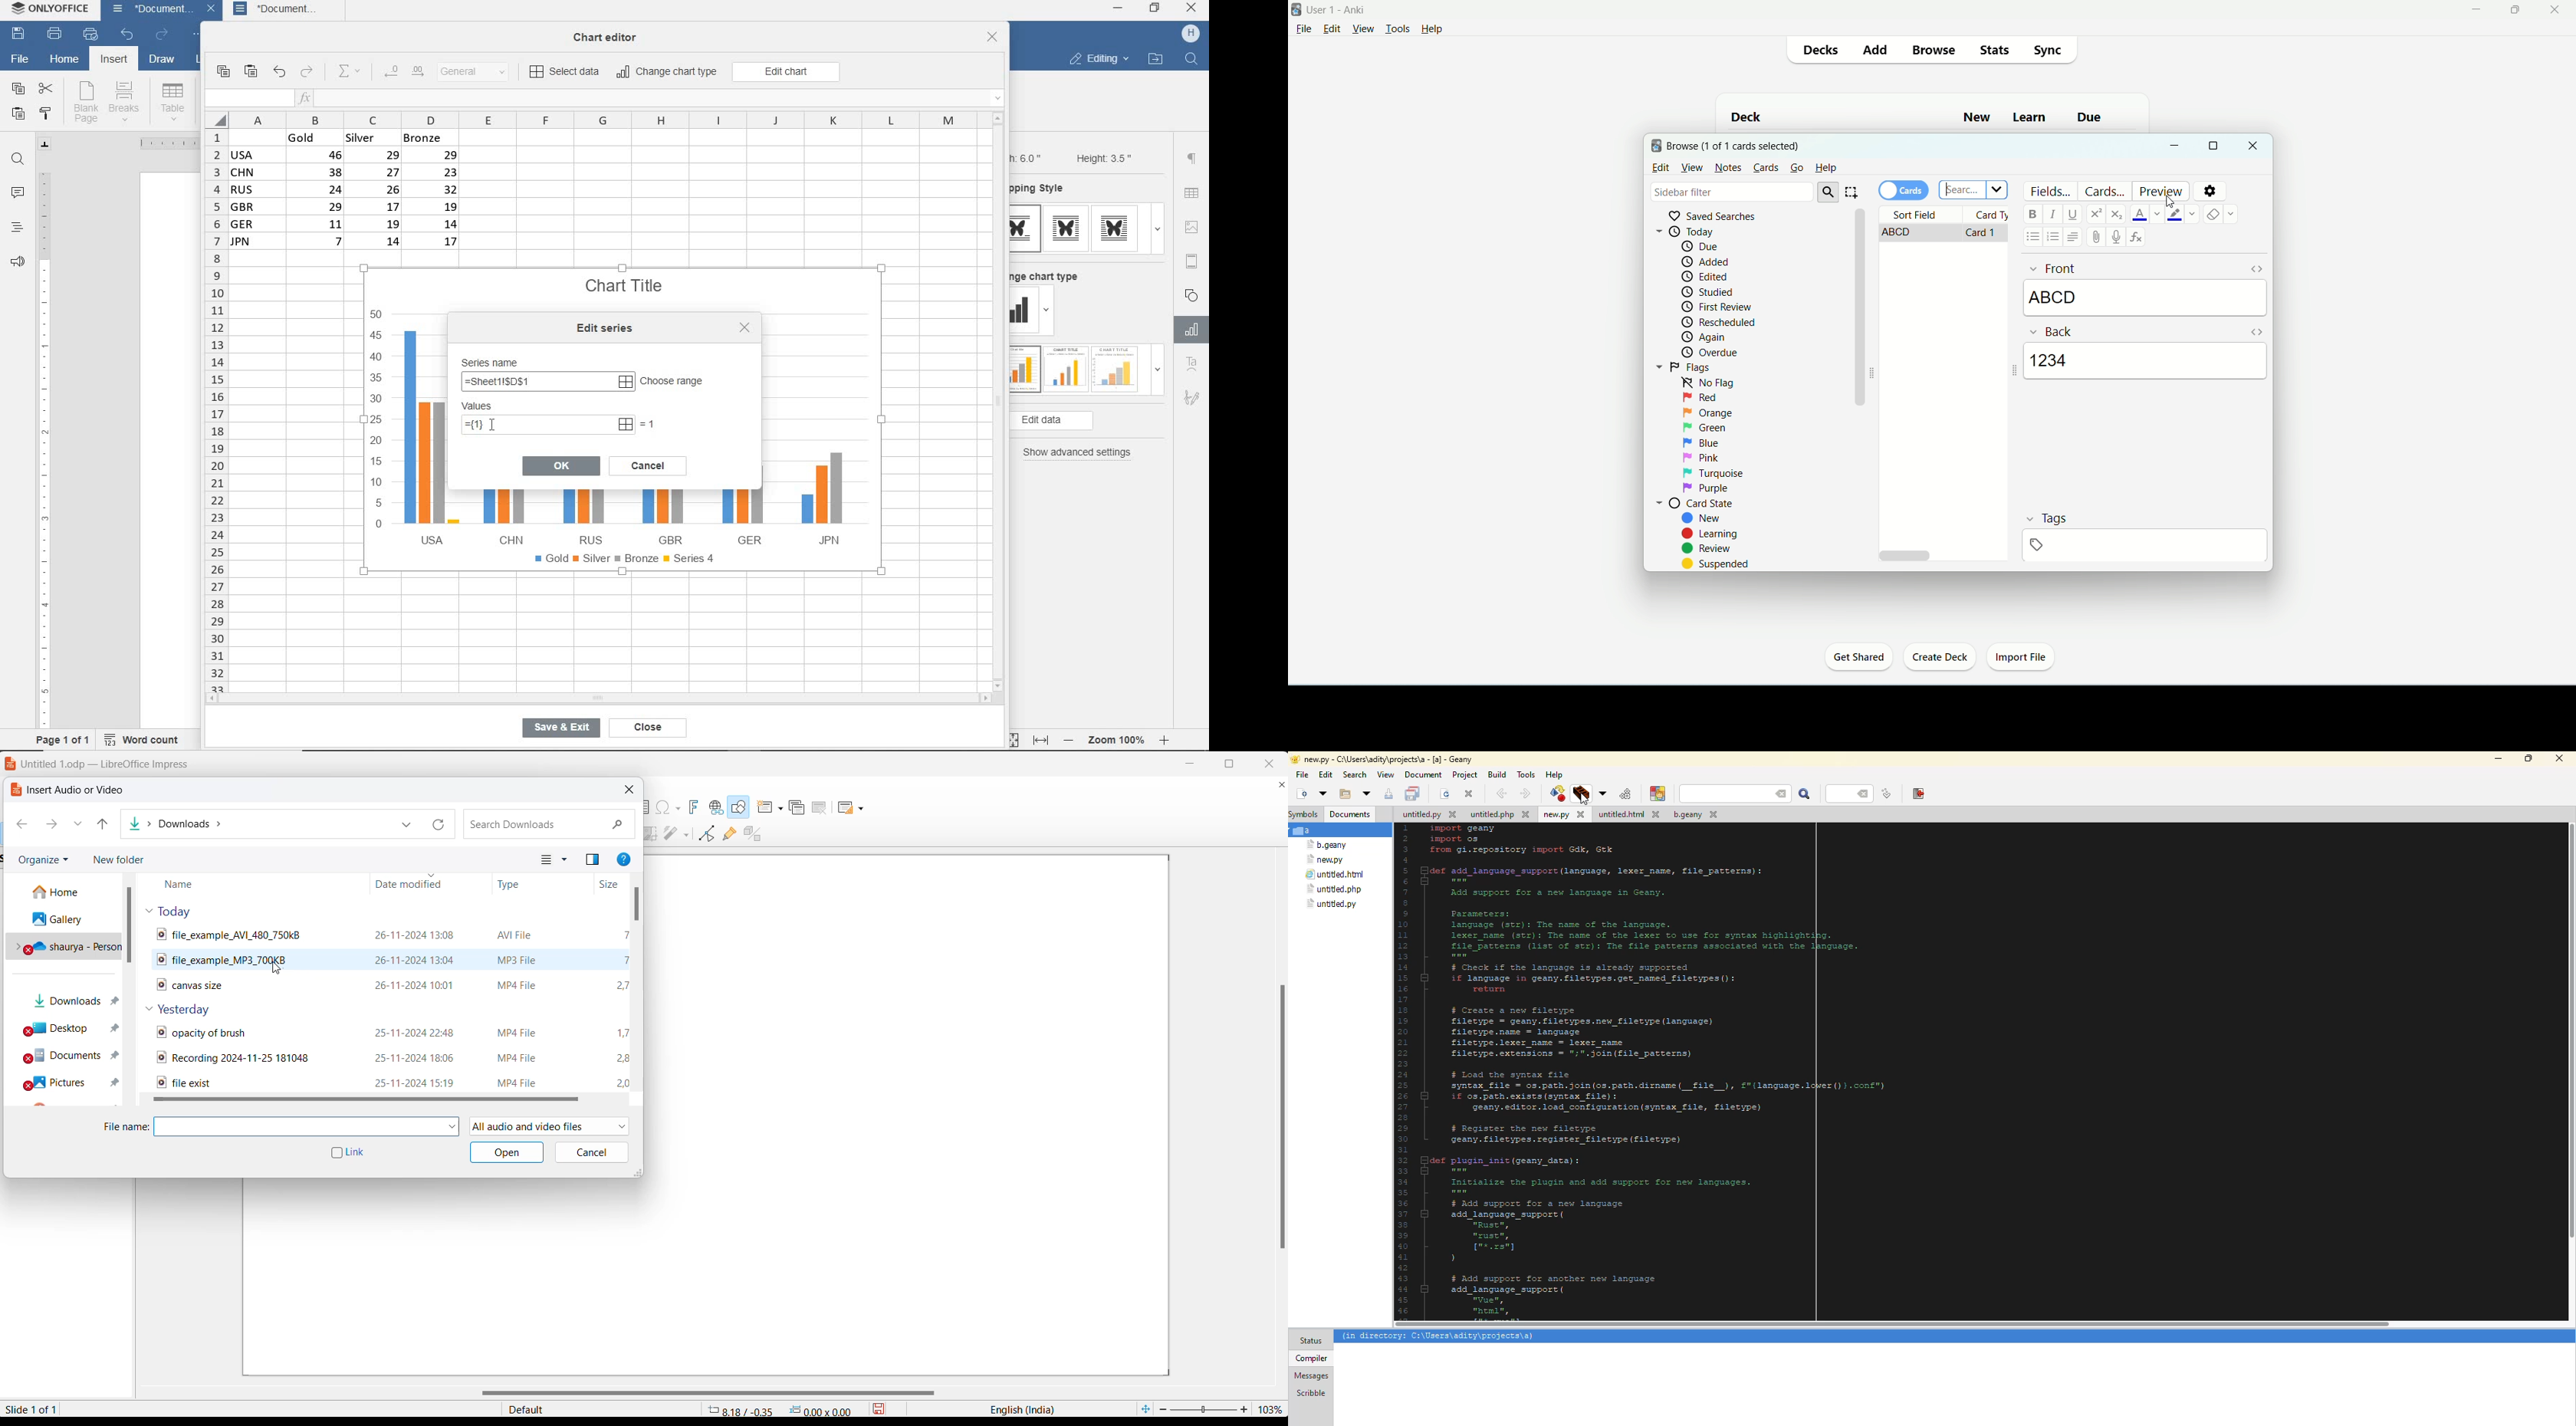  What do you see at coordinates (610, 33) in the screenshot?
I see `chart editor` at bounding box center [610, 33].